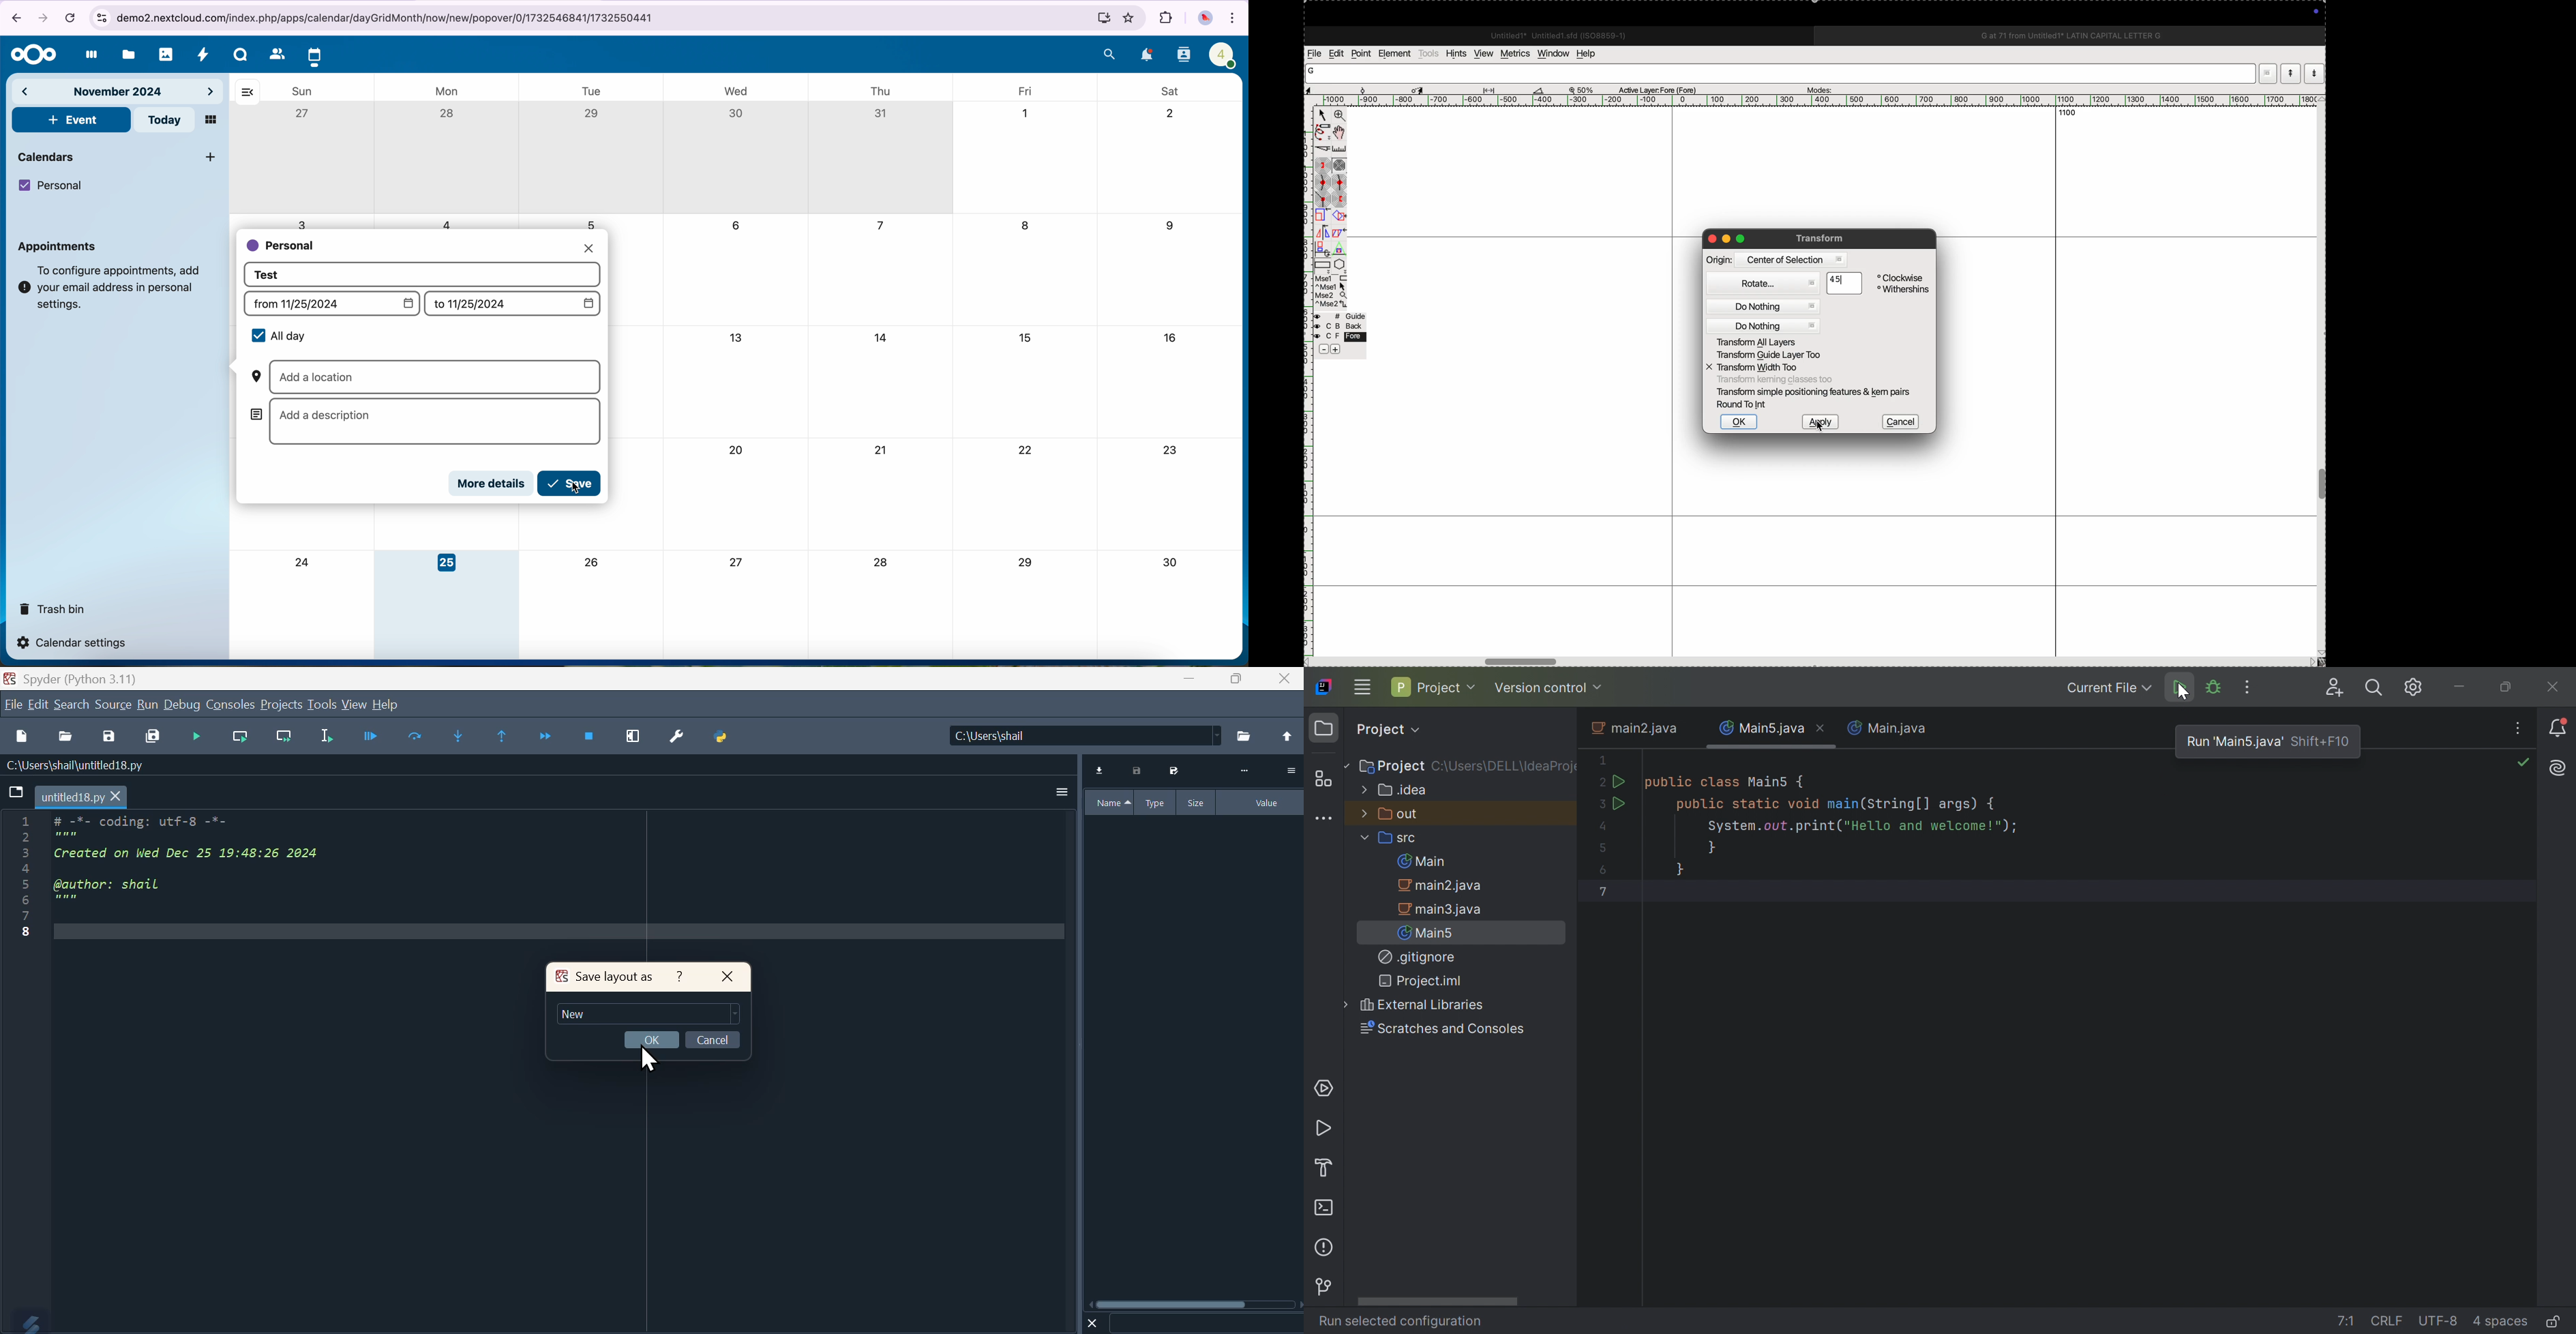  I want to click on ok, so click(1742, 422).